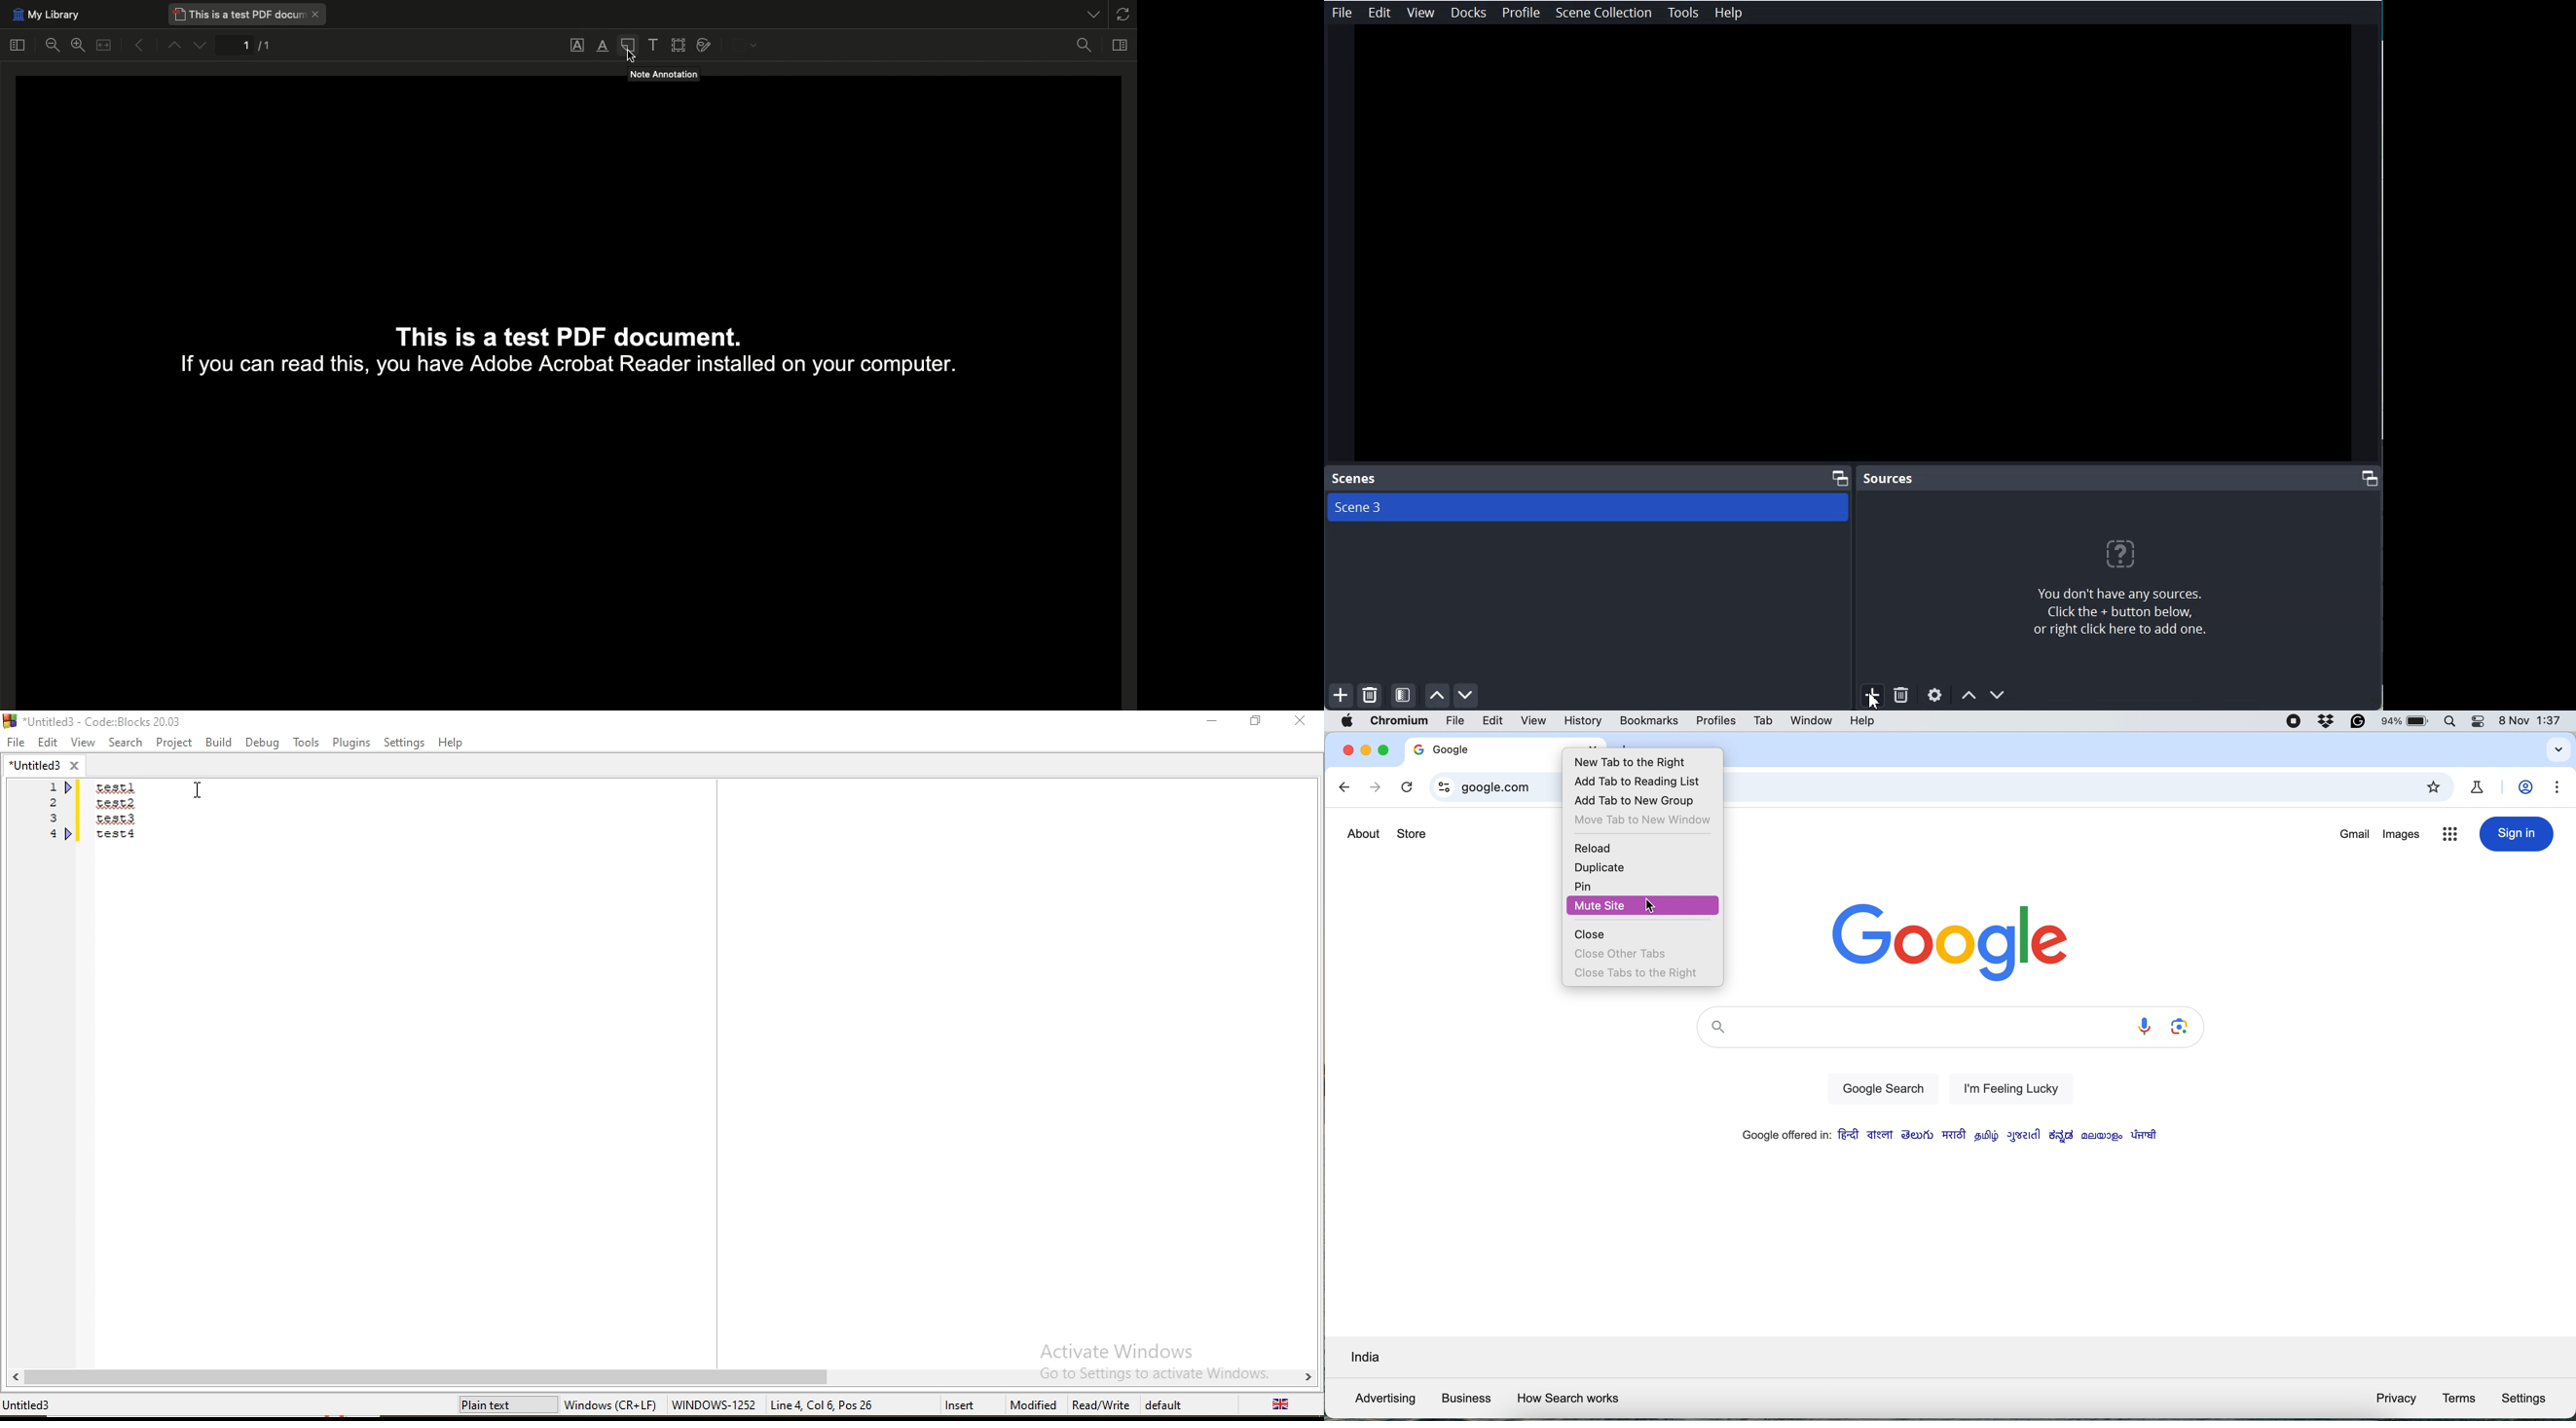 The height and width of the screenshot is (1428, 2576). I want to click on Zoom out, so click(55, 47).